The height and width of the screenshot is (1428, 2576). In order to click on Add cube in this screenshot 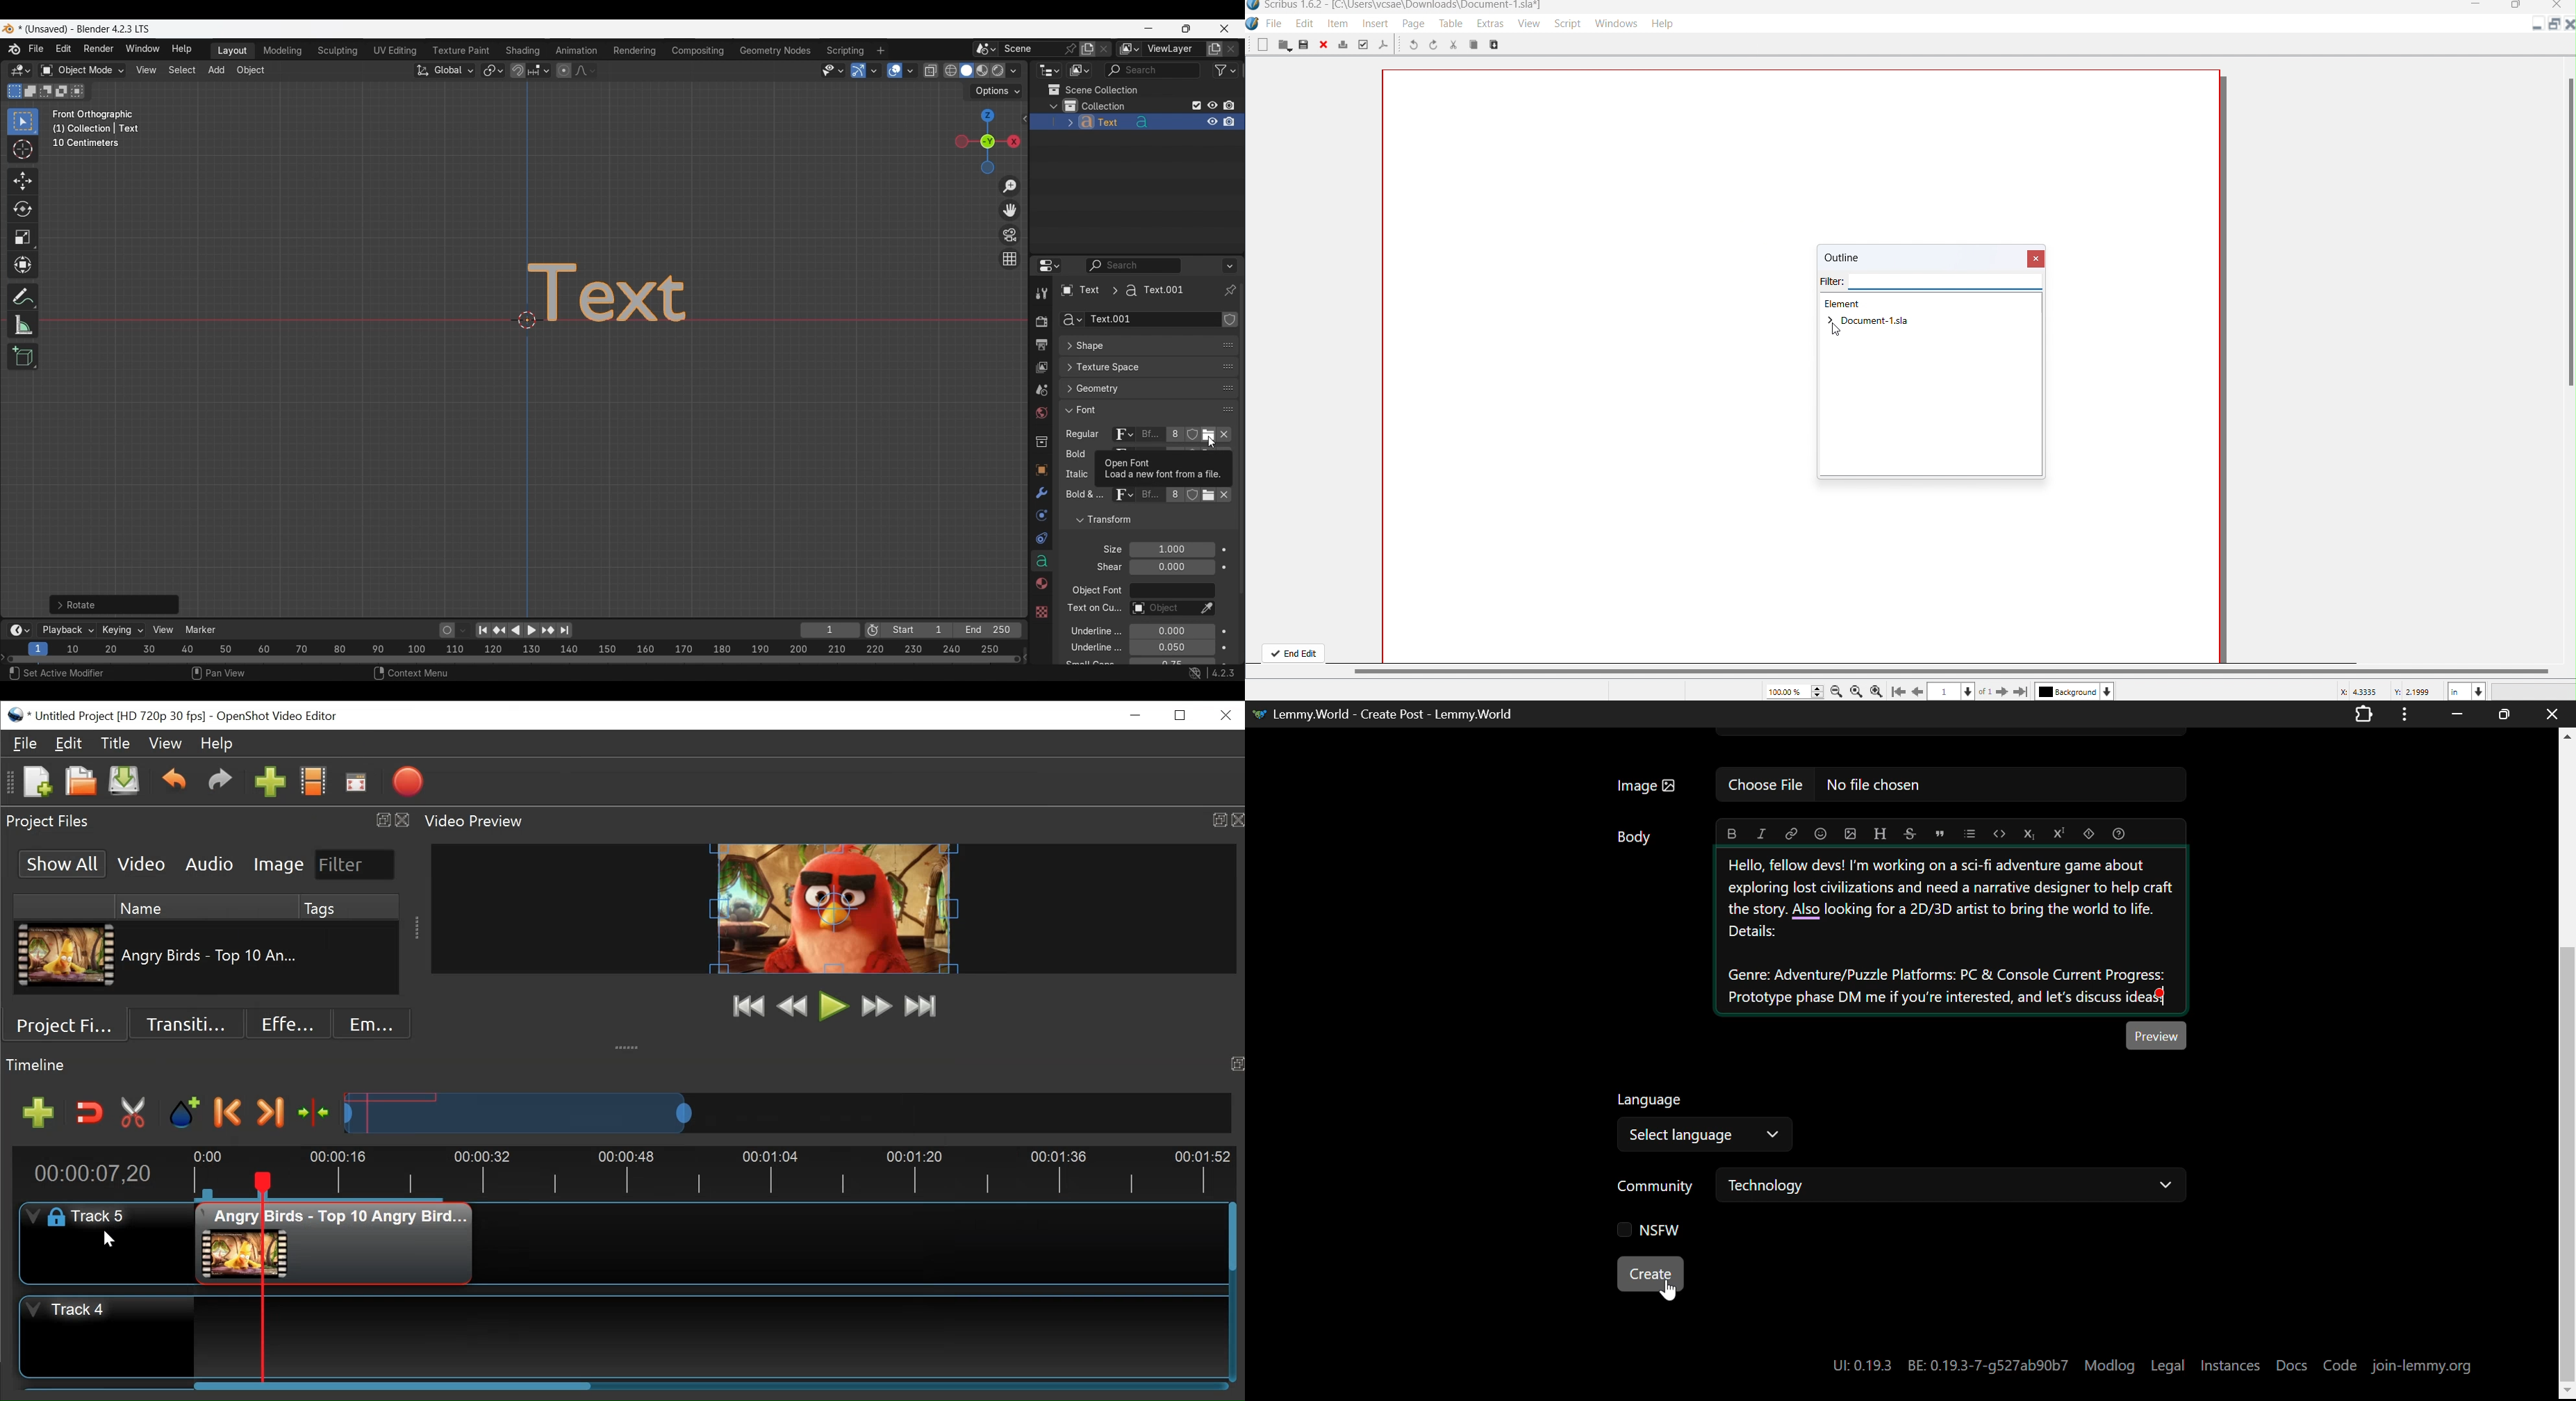, I will do `click(23, 357)`.